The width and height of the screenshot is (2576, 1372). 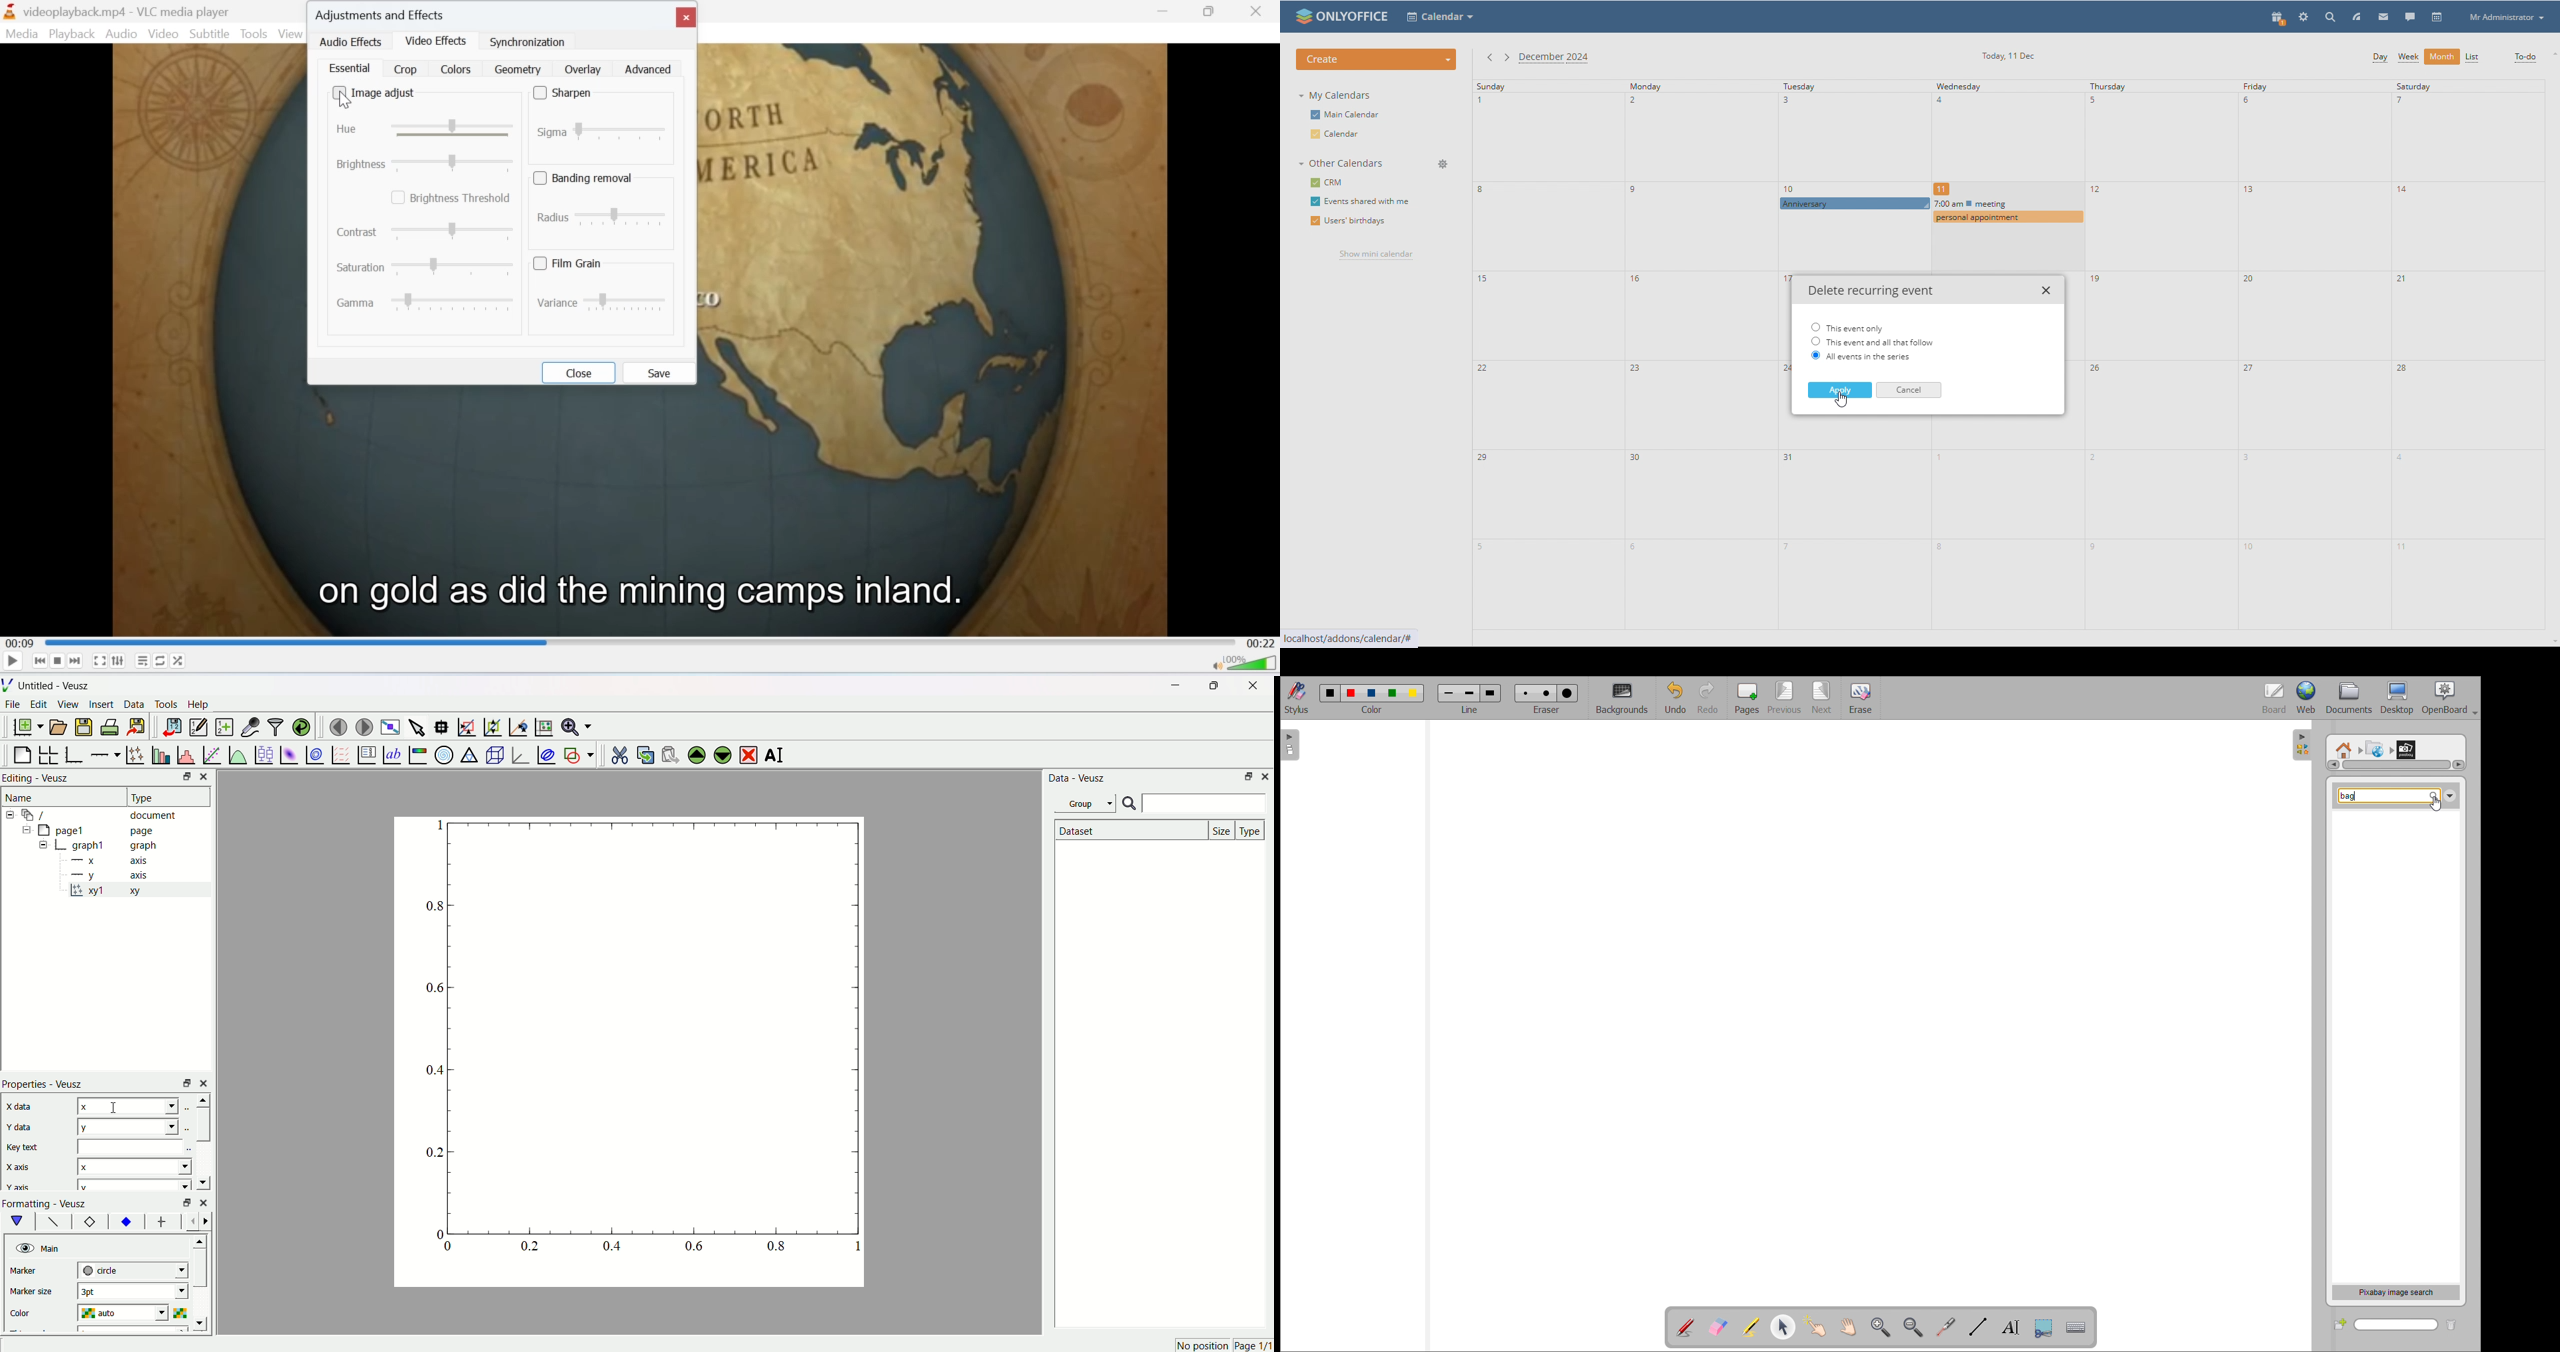 I want to click on collapse, so click(x=24, y=831).